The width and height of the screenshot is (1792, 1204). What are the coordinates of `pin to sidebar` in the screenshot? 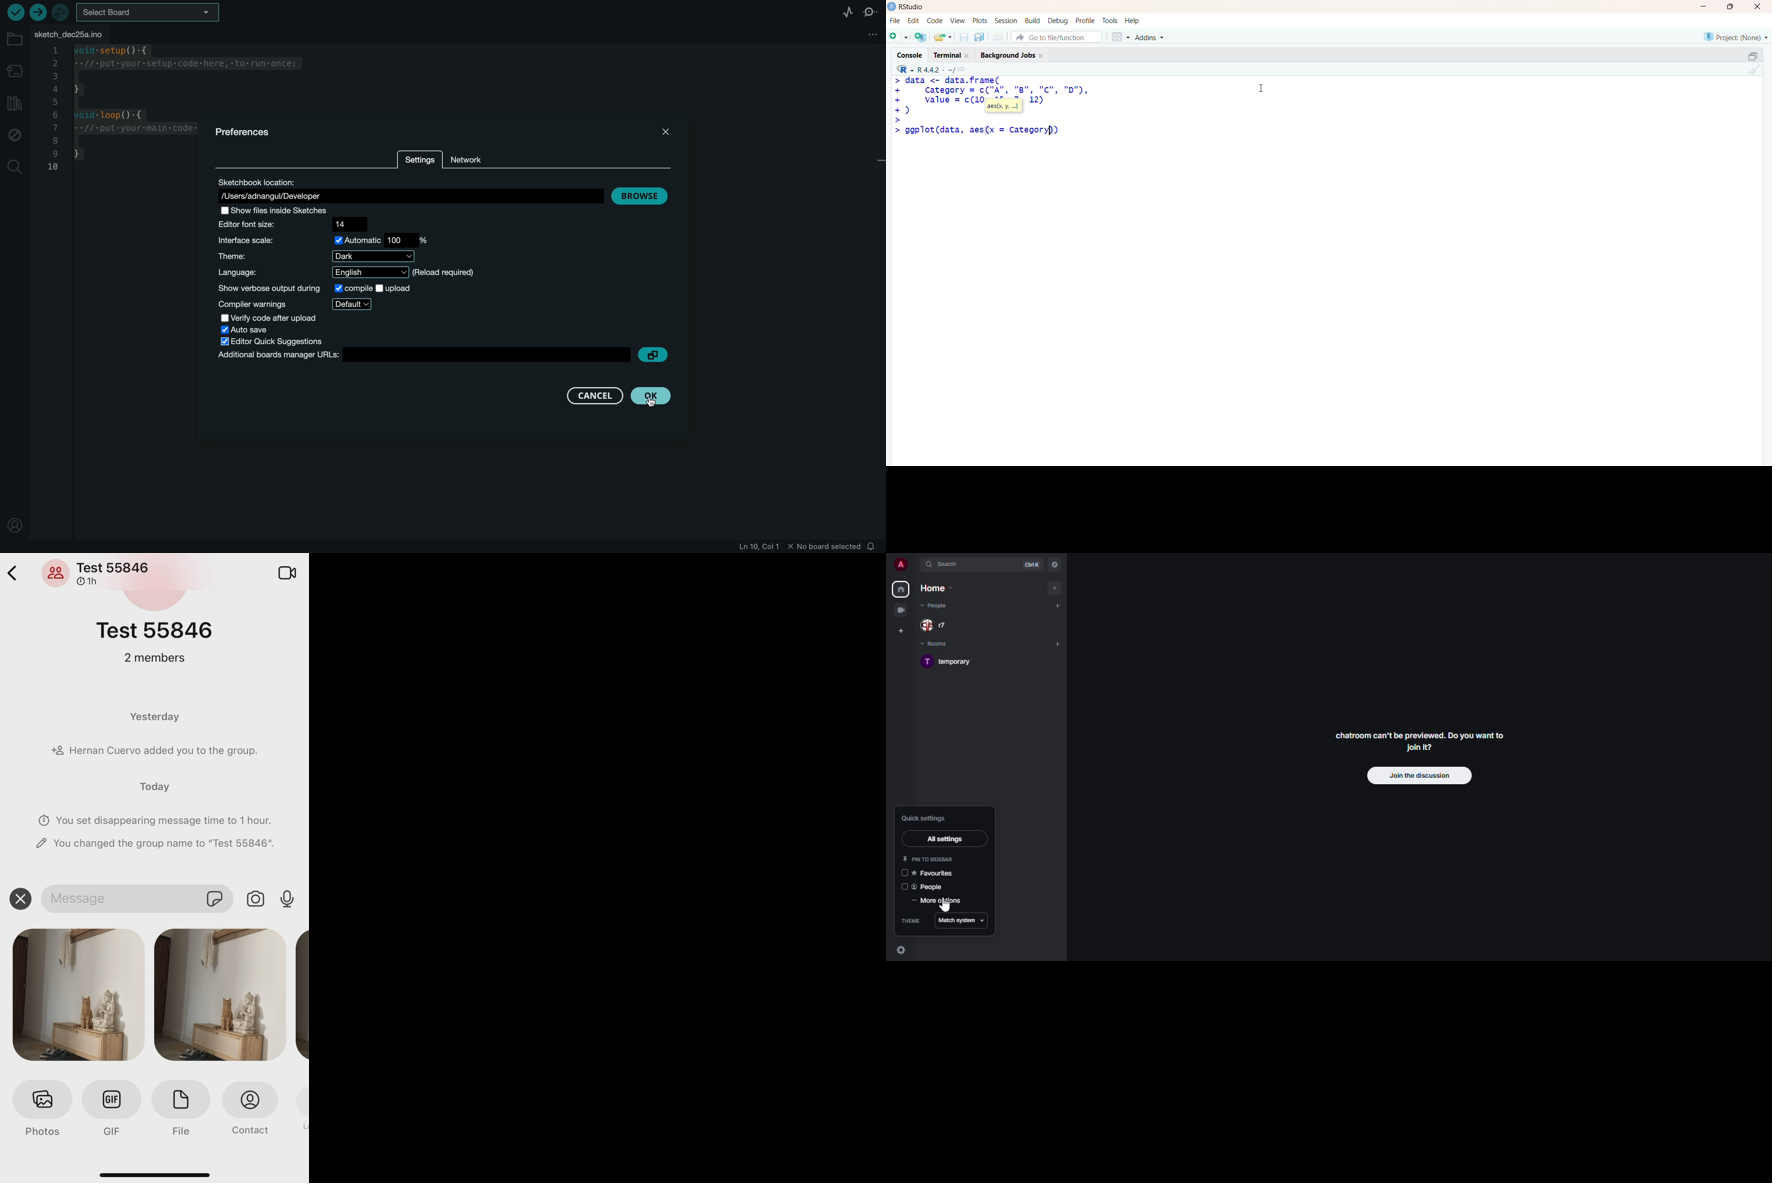 It's located at (934, 860).